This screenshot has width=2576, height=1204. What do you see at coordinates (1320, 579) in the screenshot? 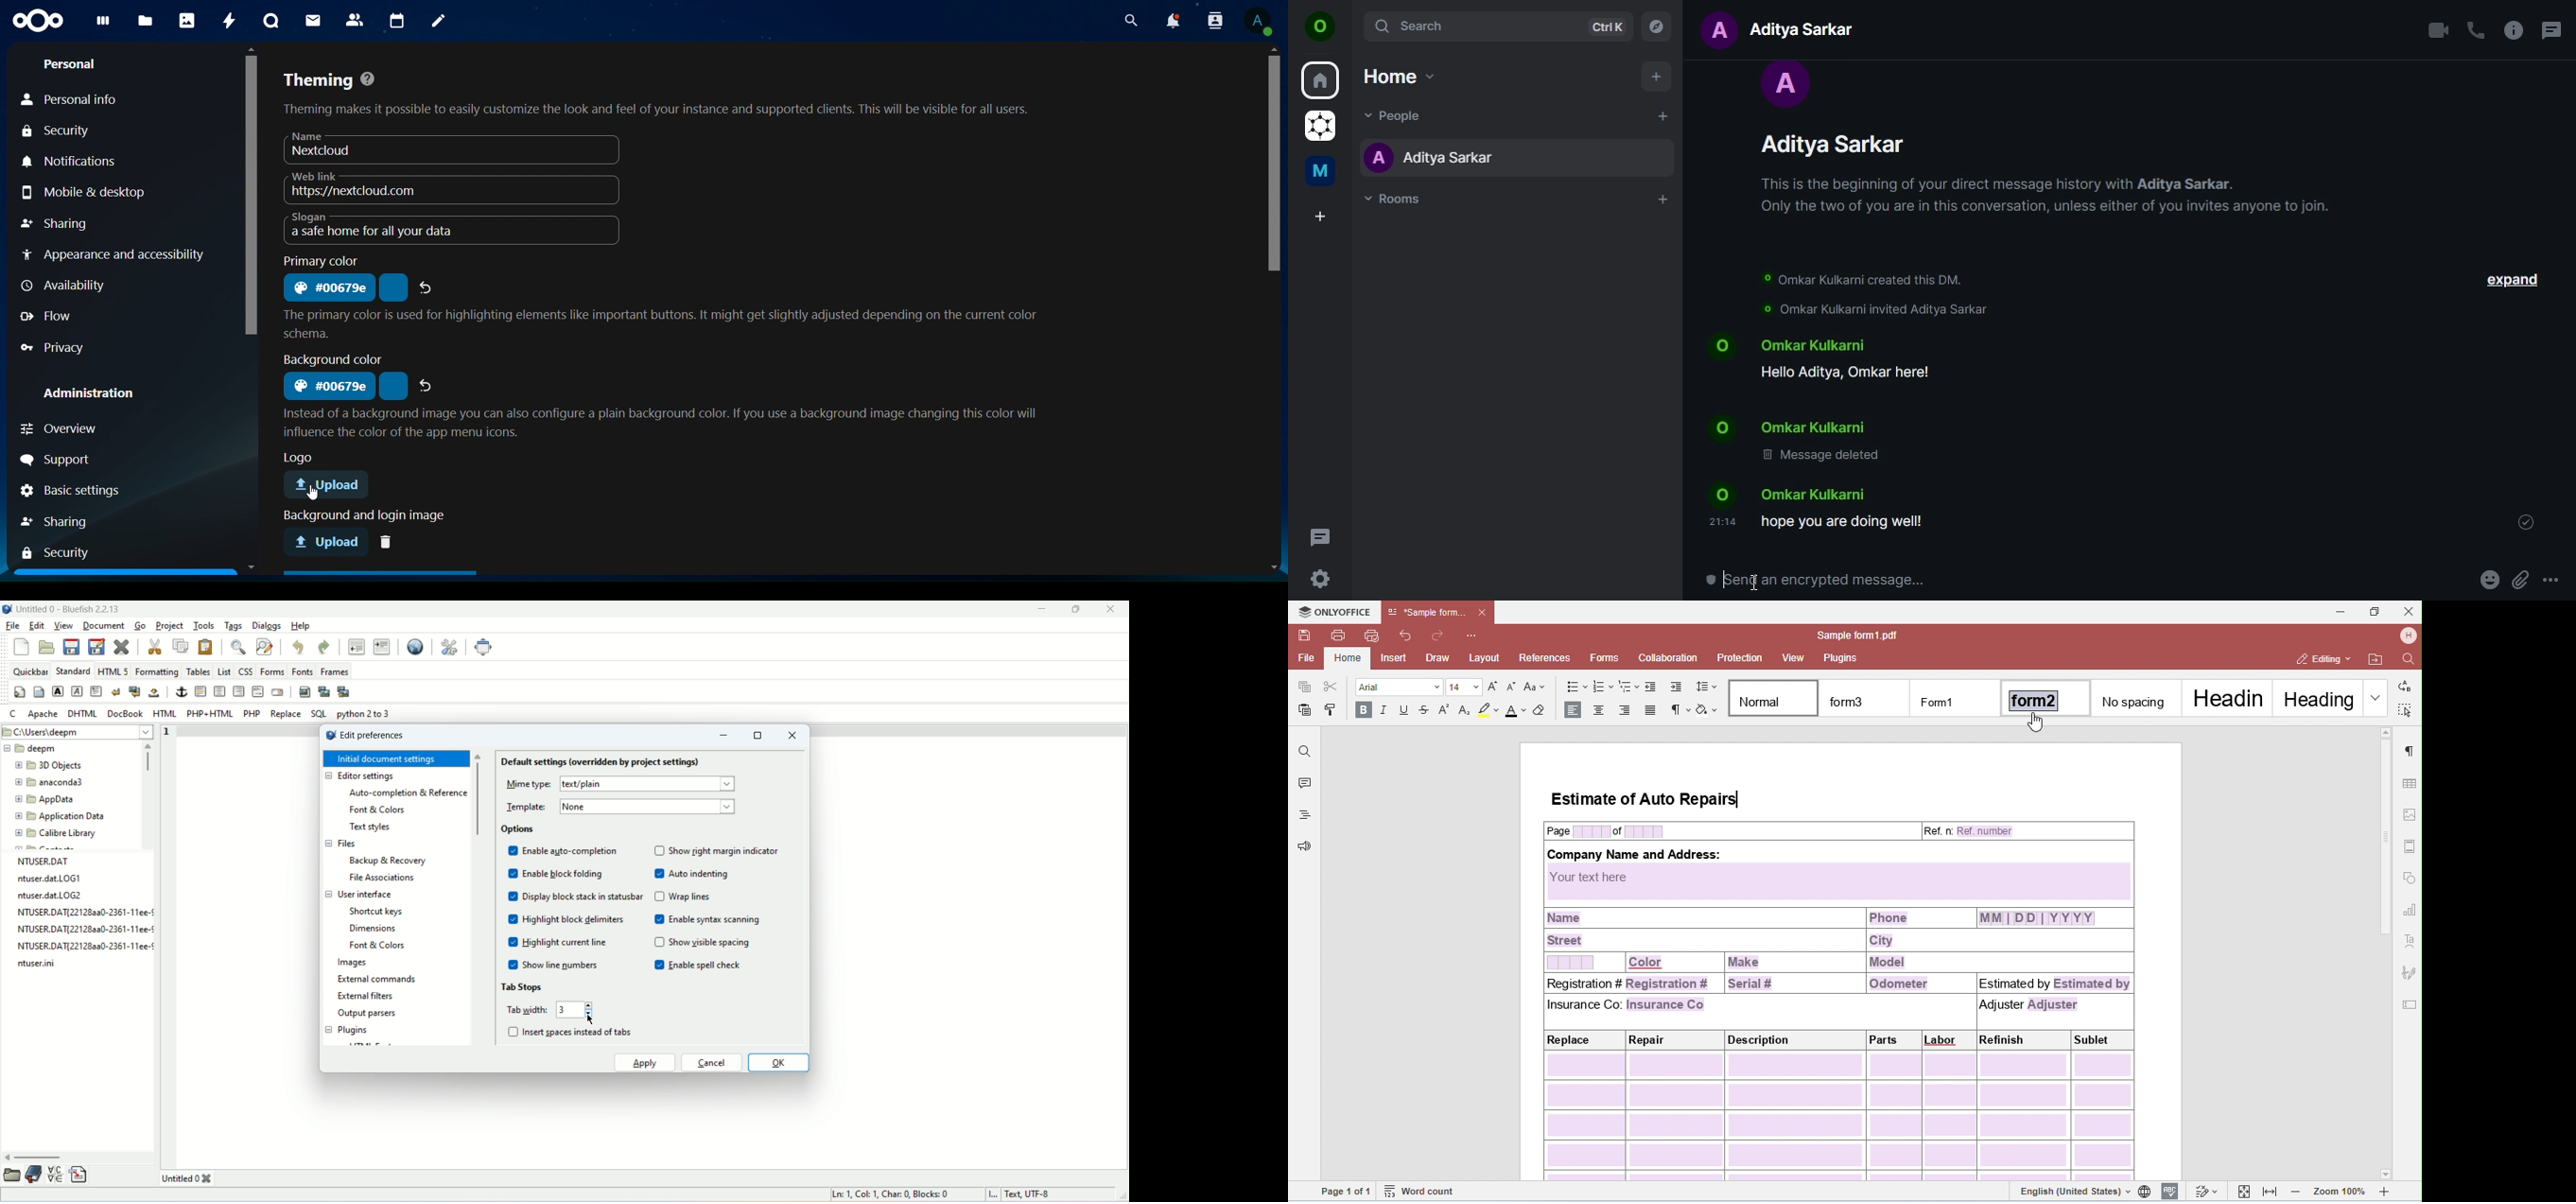
I see `quick settings` at bounding box center [1320, 579].